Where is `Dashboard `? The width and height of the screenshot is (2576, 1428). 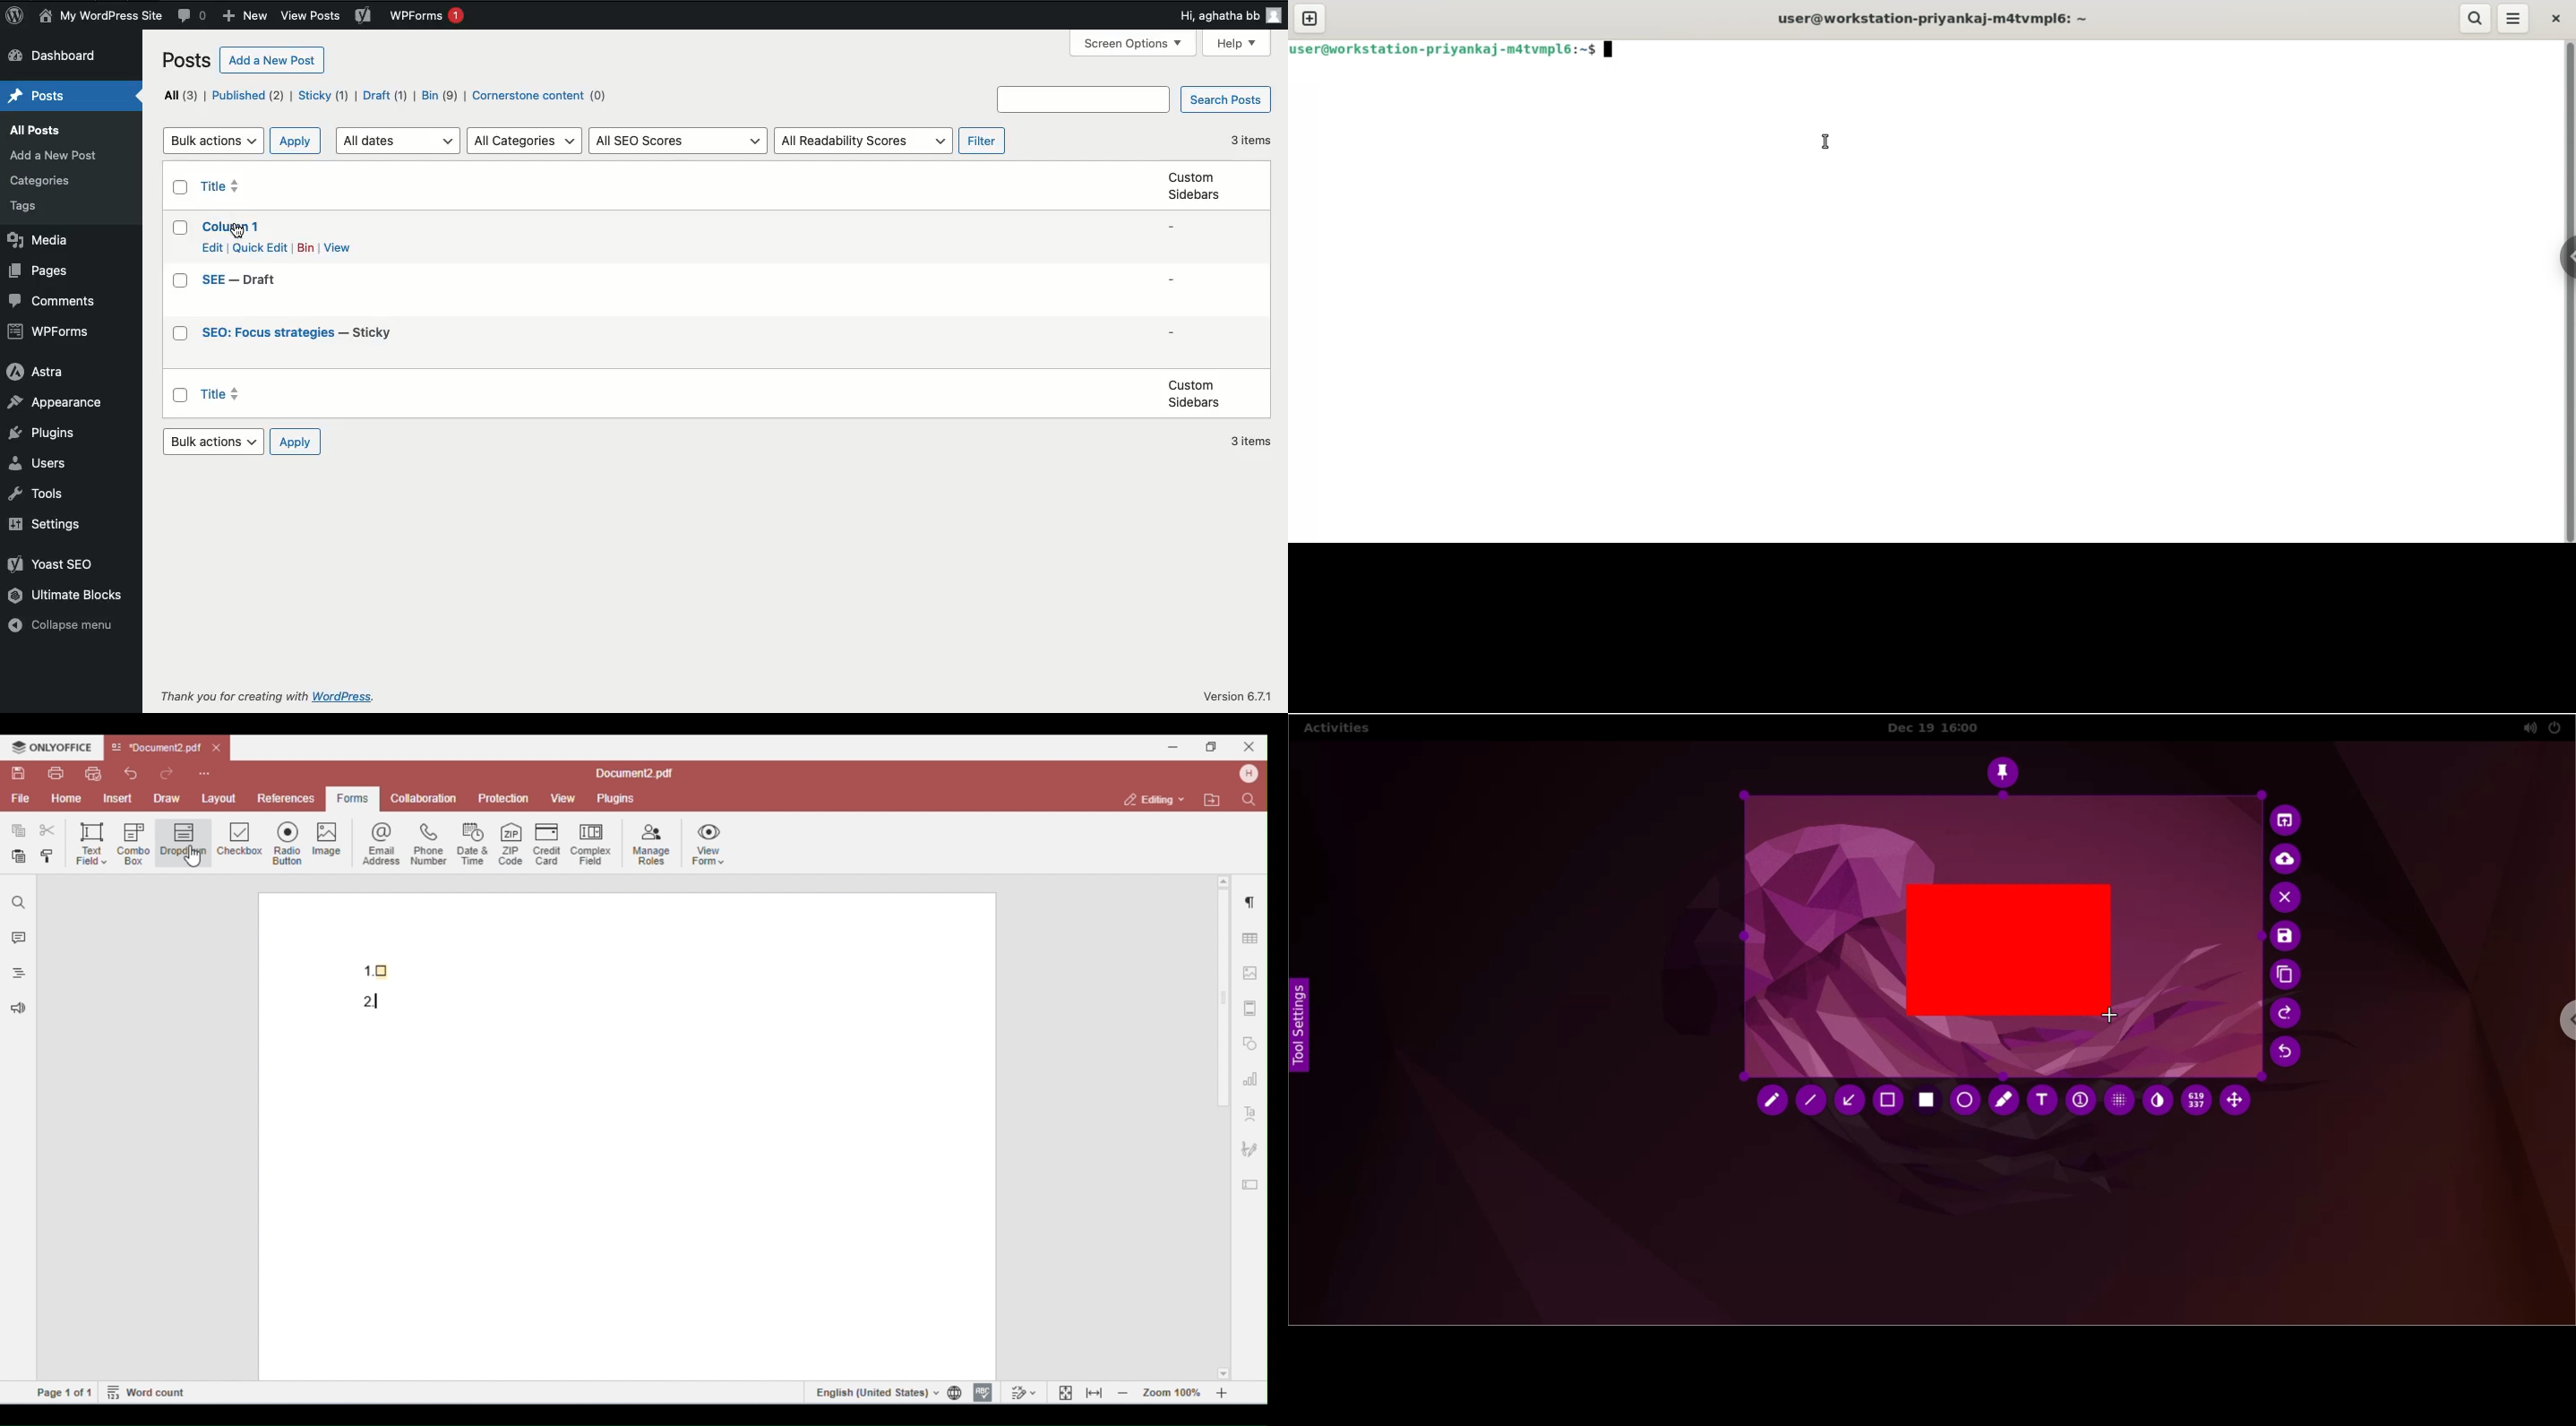 Dashboard  is located at coordinates (55, 56).